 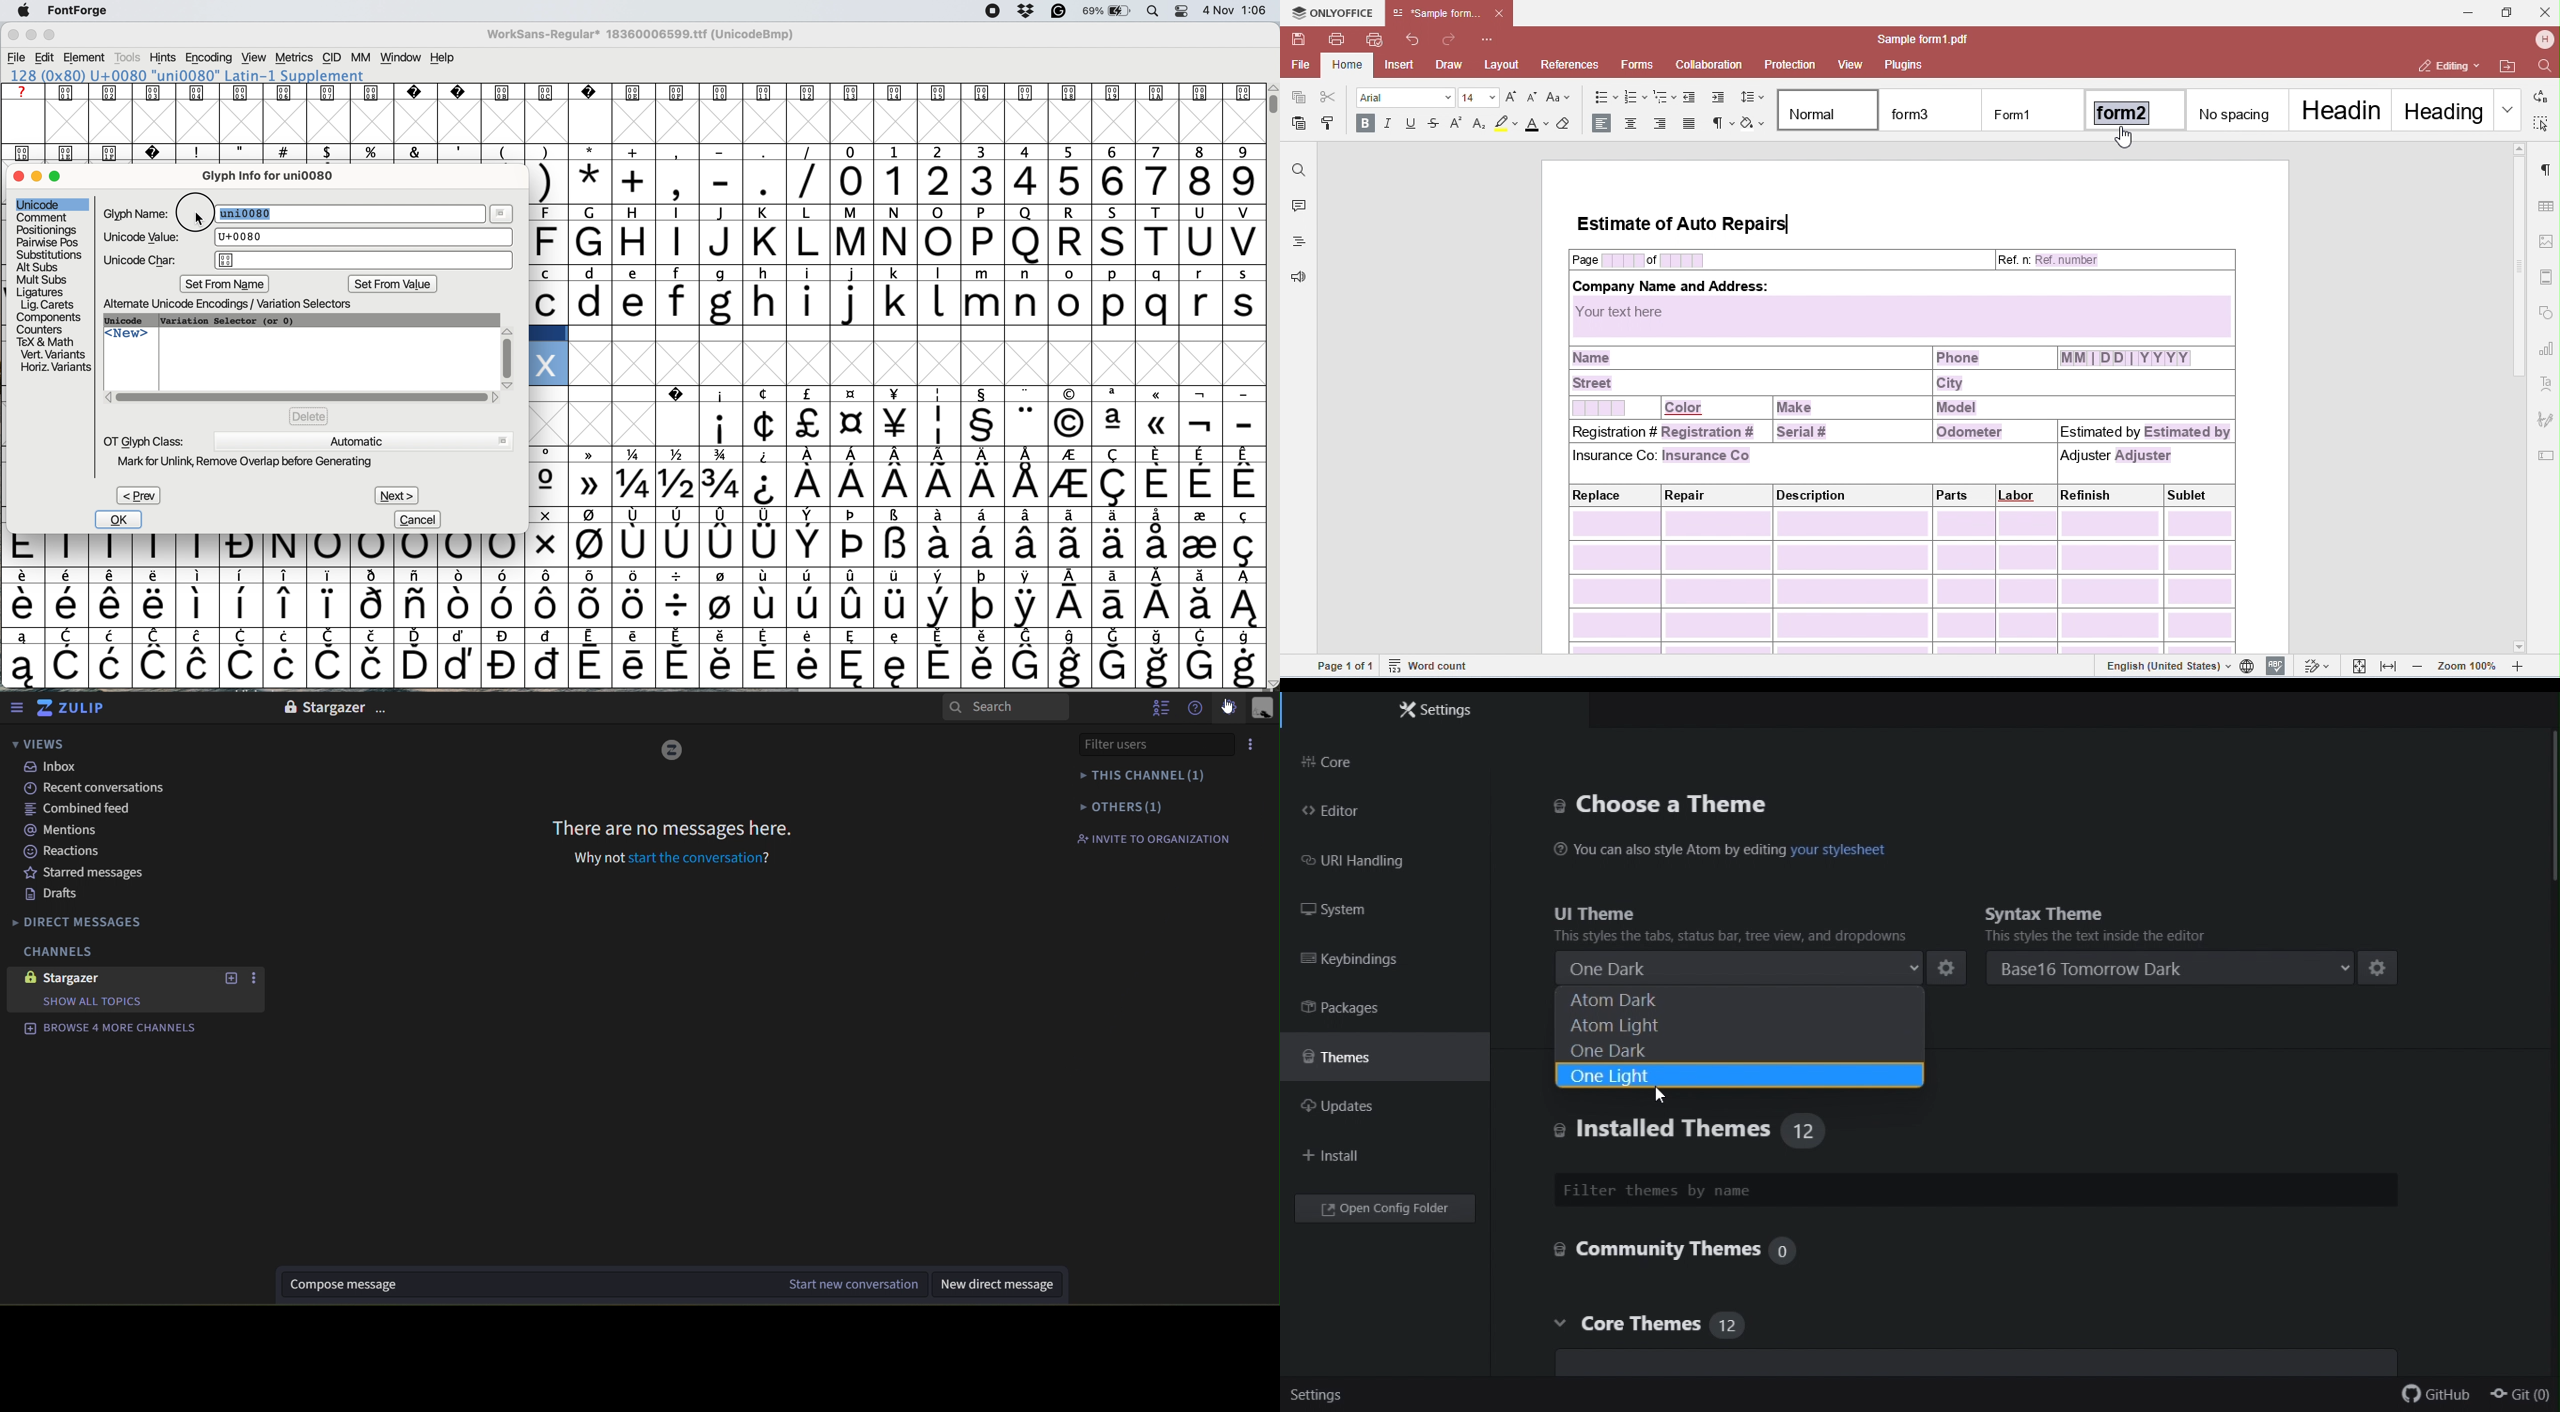 What do you see at coordinates (901, 425) in the screenshot?
I see `special characters` at bounding box center [901, 425].